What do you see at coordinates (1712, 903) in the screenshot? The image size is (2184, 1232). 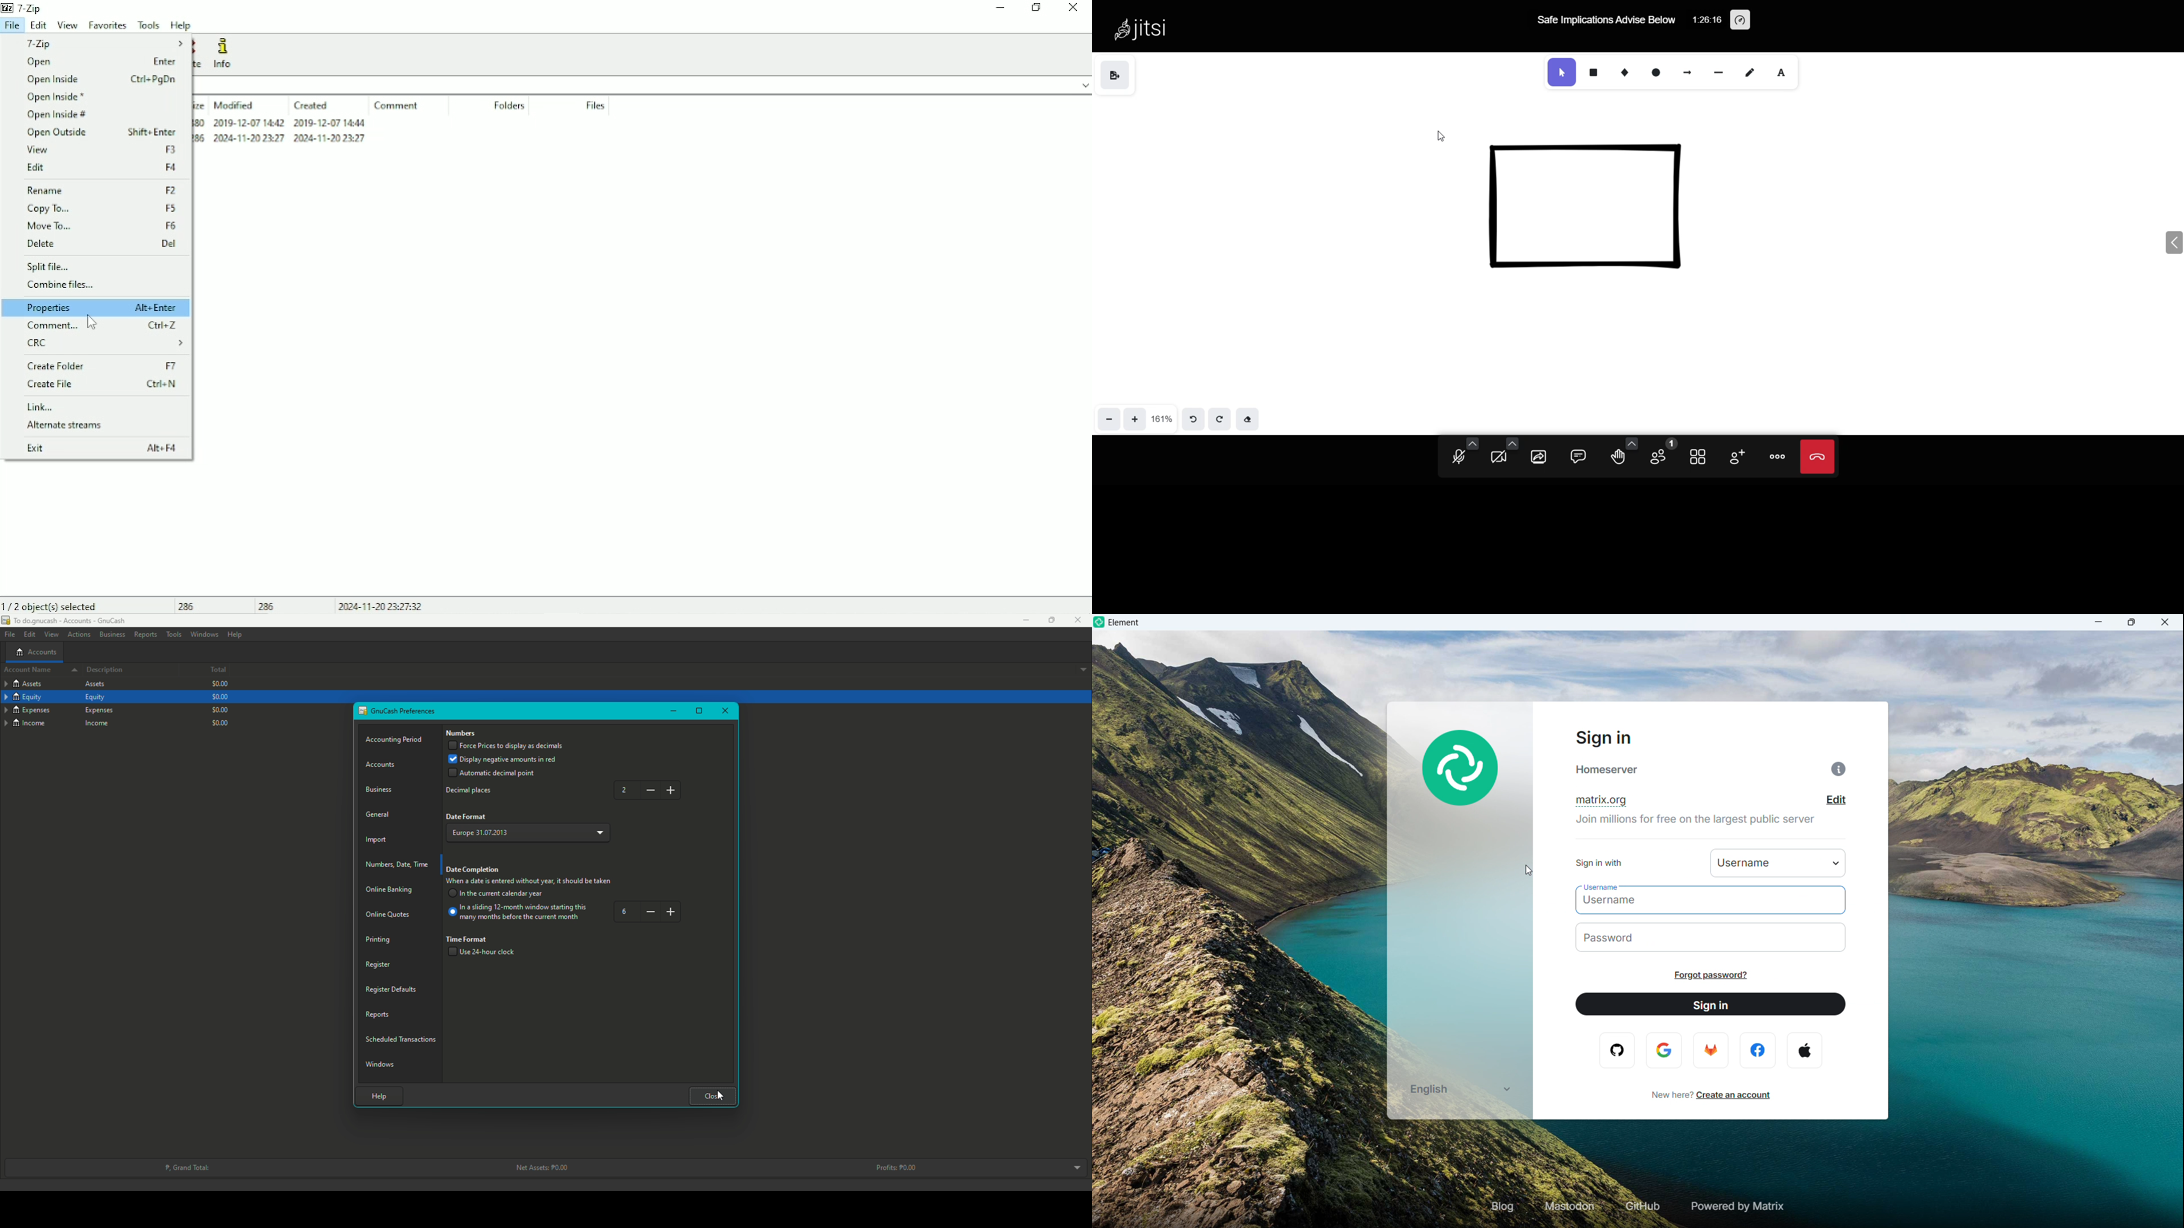 I see `Enter username ` at bounding box center [1712, 903].